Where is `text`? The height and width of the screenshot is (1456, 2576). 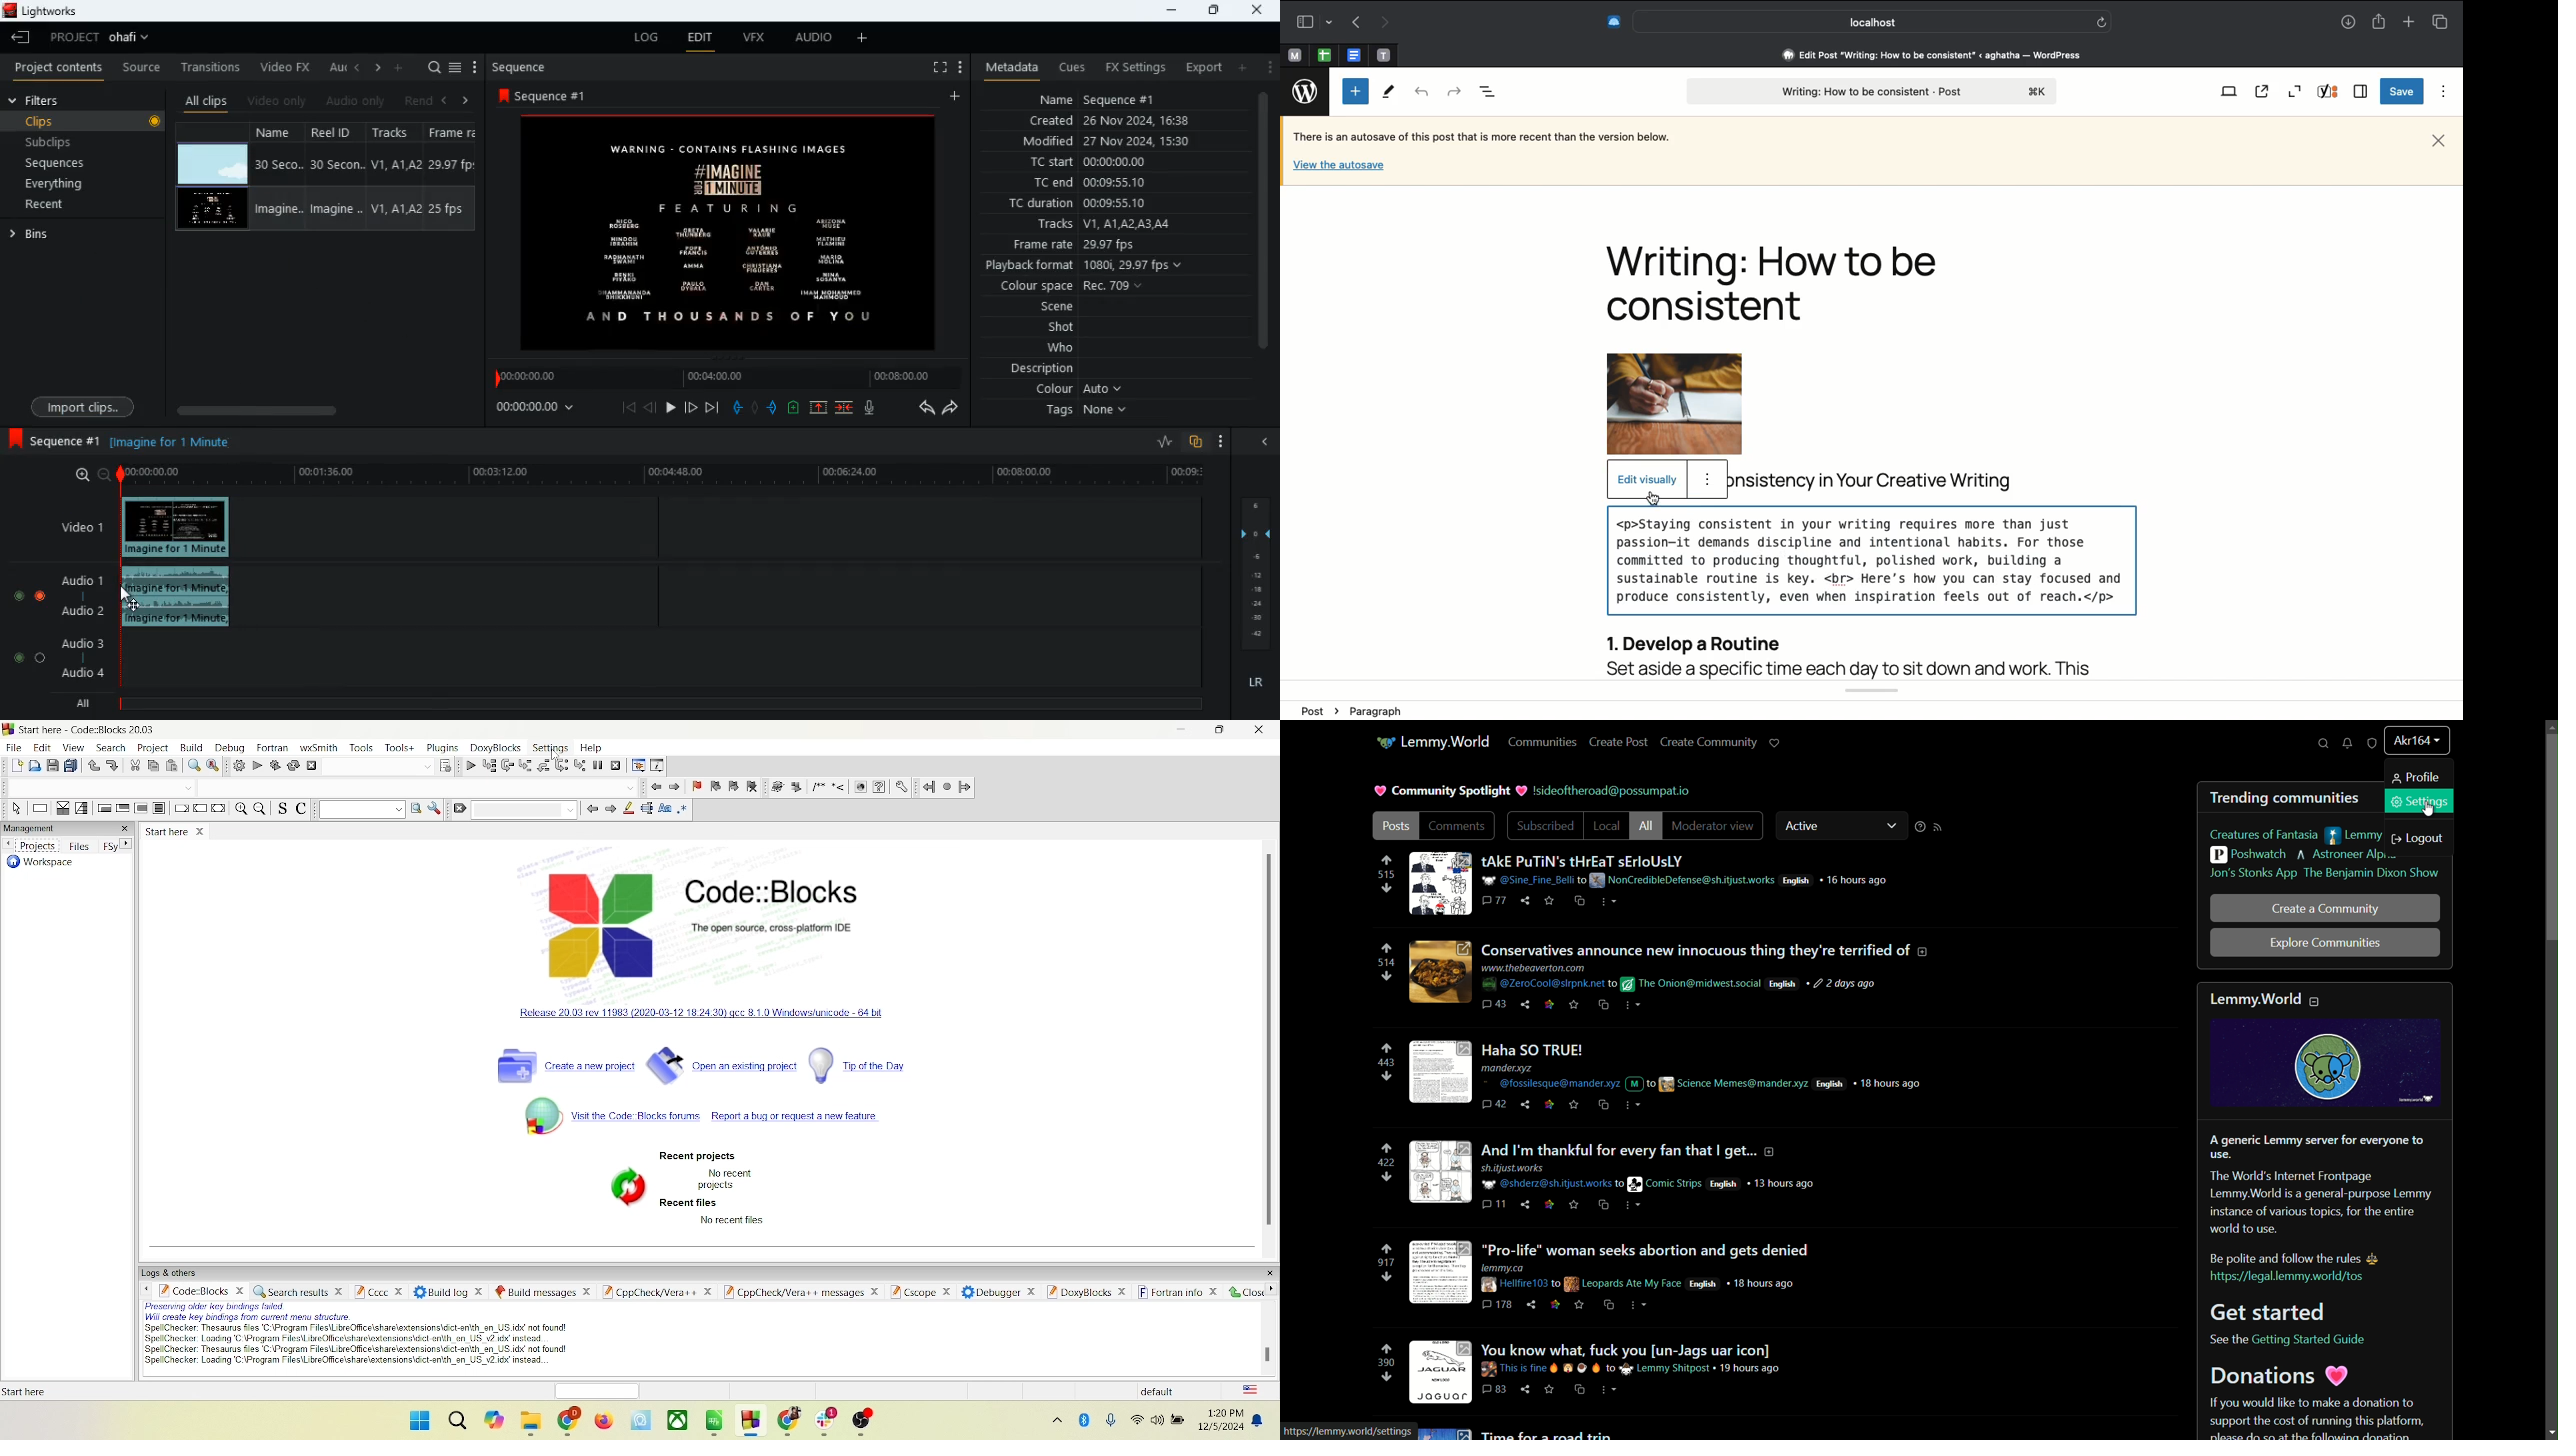
text is located at coordinates (359, 1335).